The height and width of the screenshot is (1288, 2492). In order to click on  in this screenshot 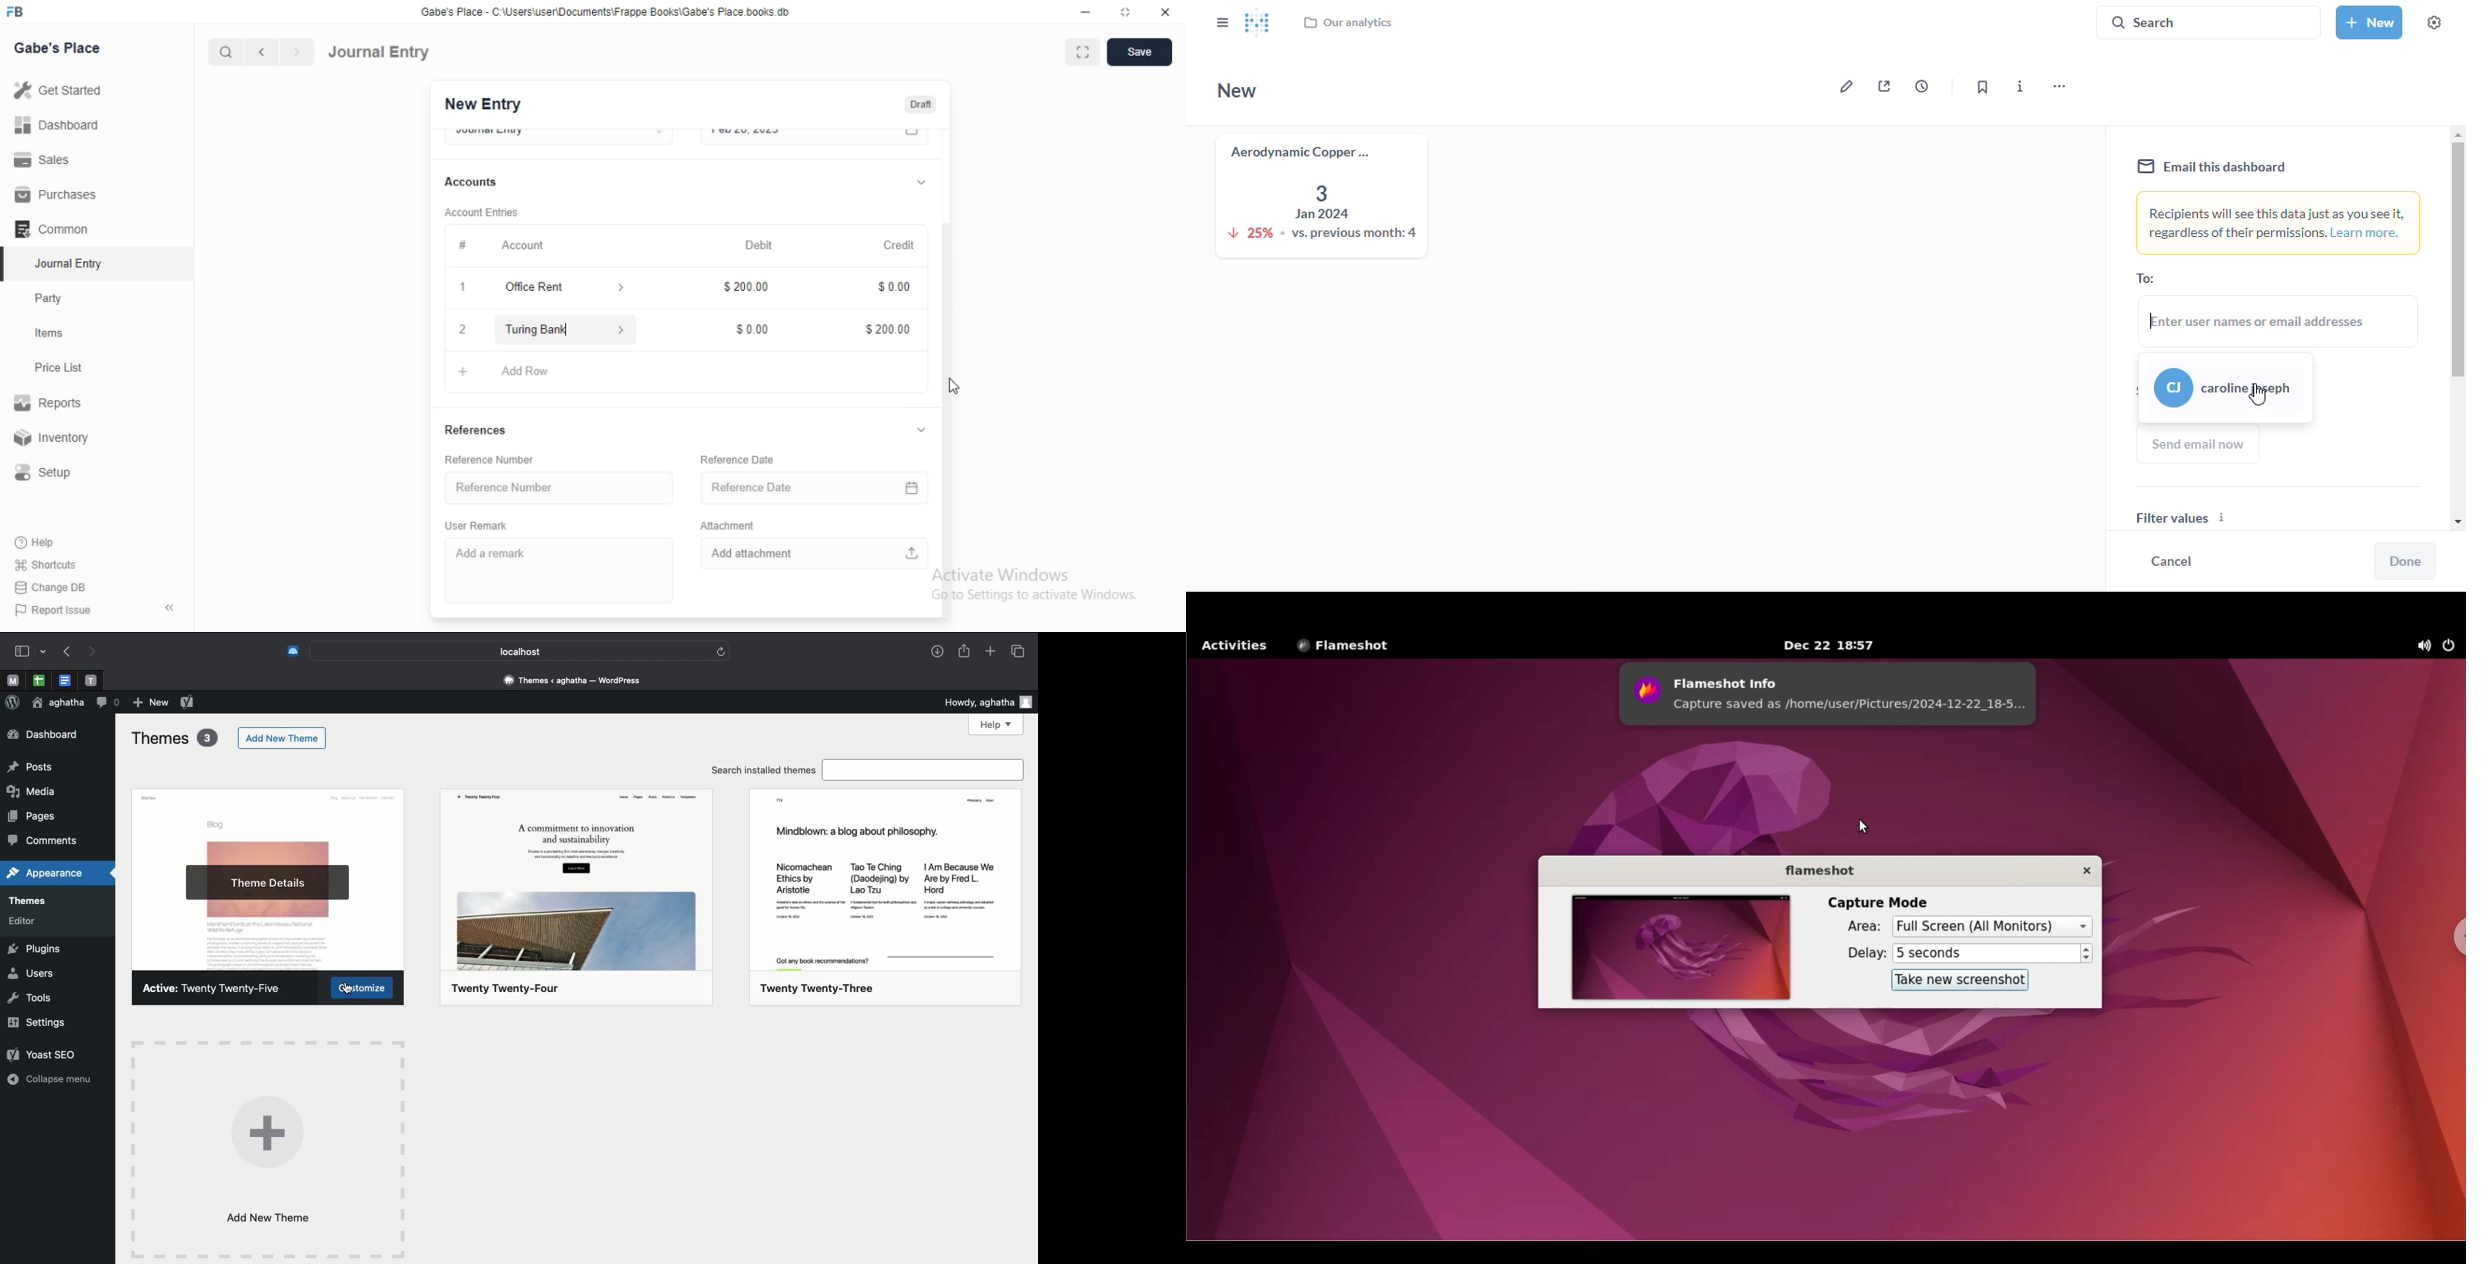, I will do `click(463, 245)`.